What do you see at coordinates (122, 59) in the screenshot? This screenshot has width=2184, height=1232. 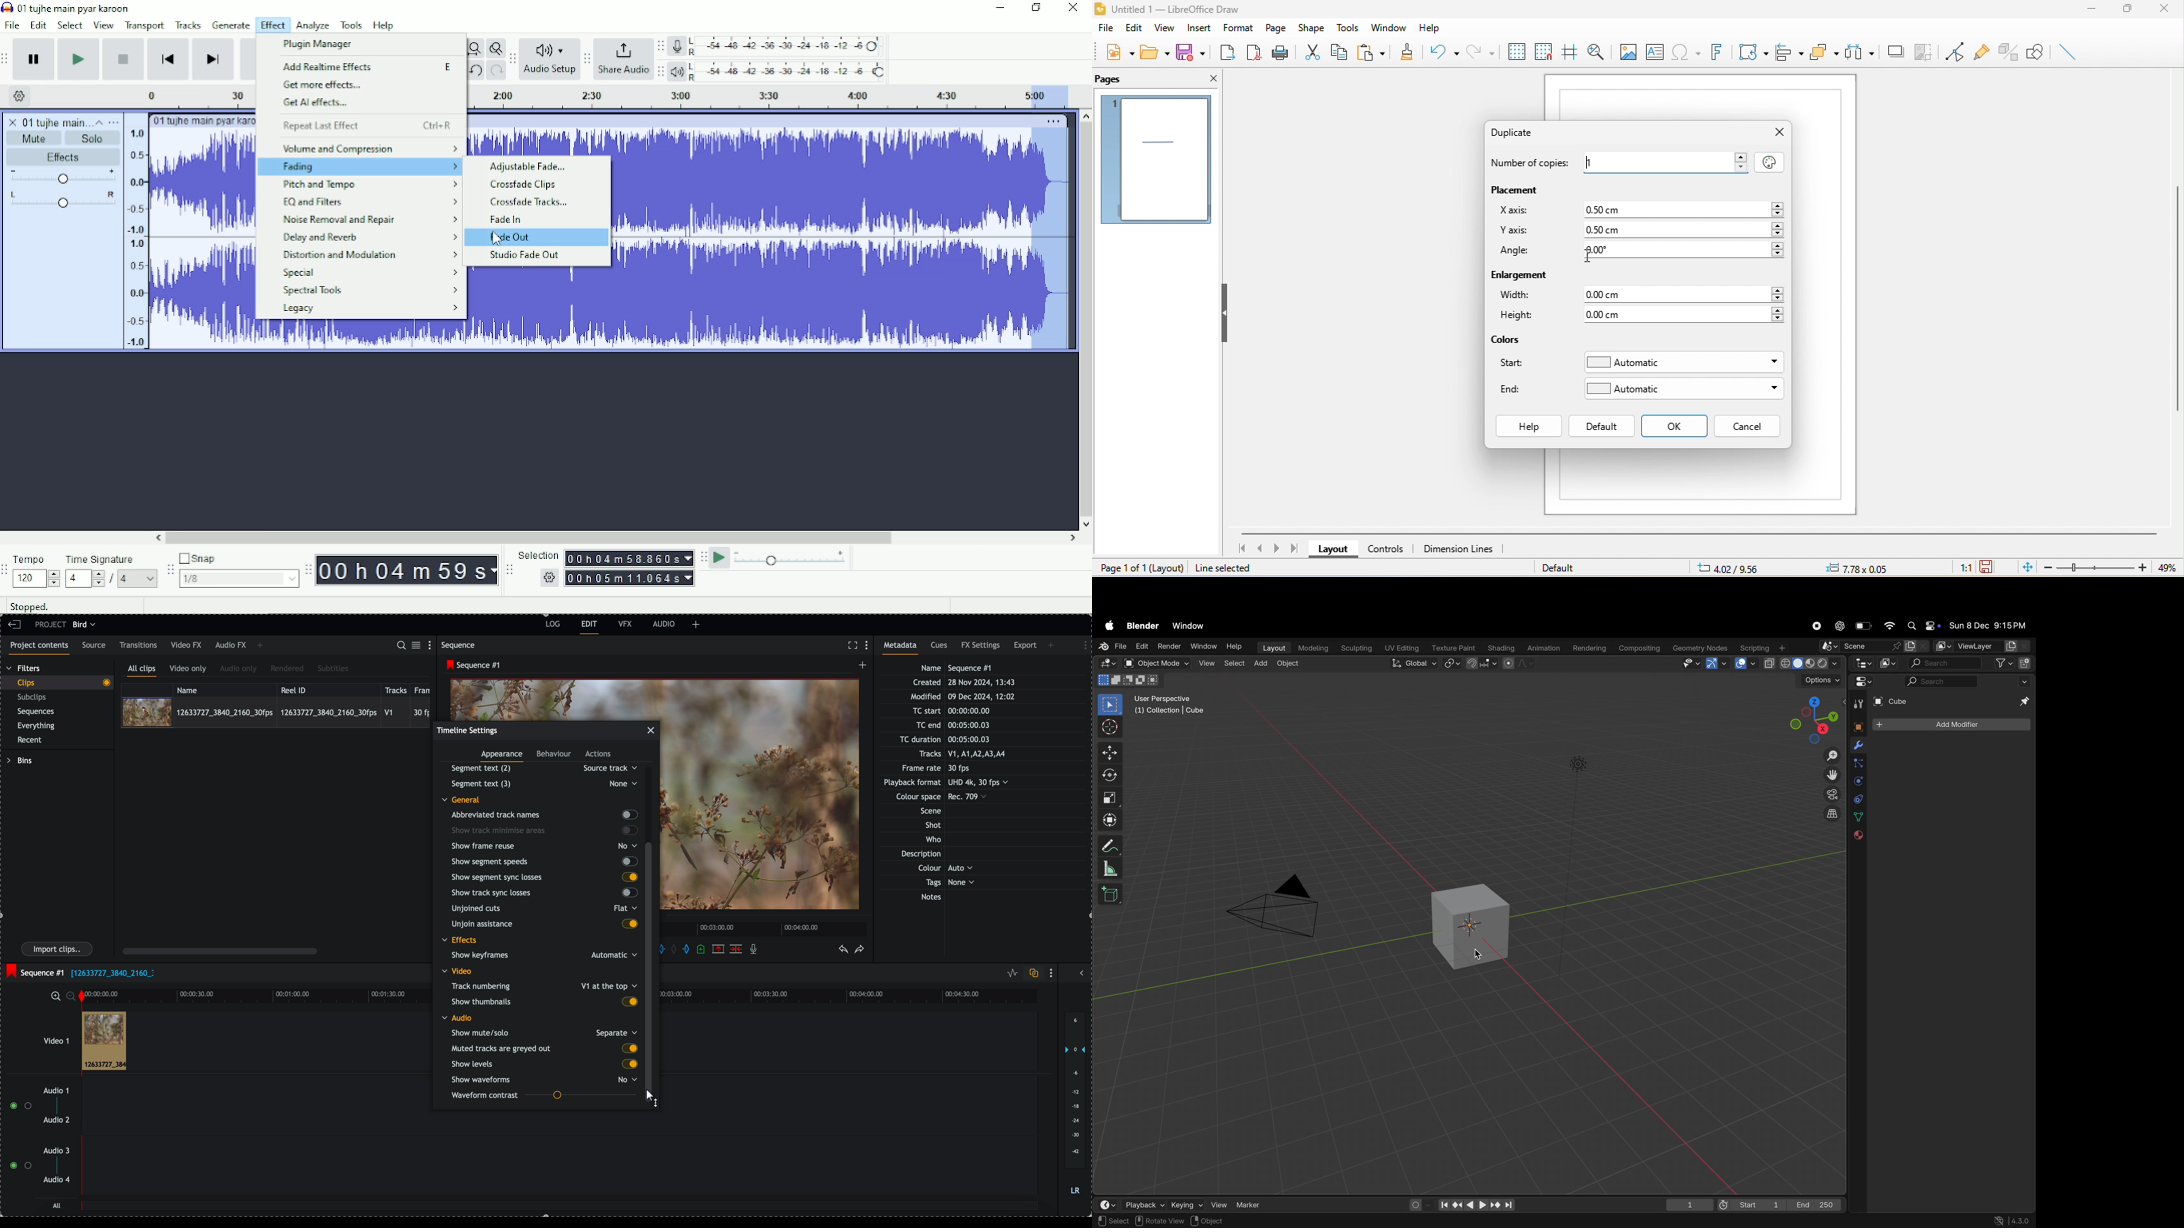 I see `Stop` at bounding box center [122, 59].